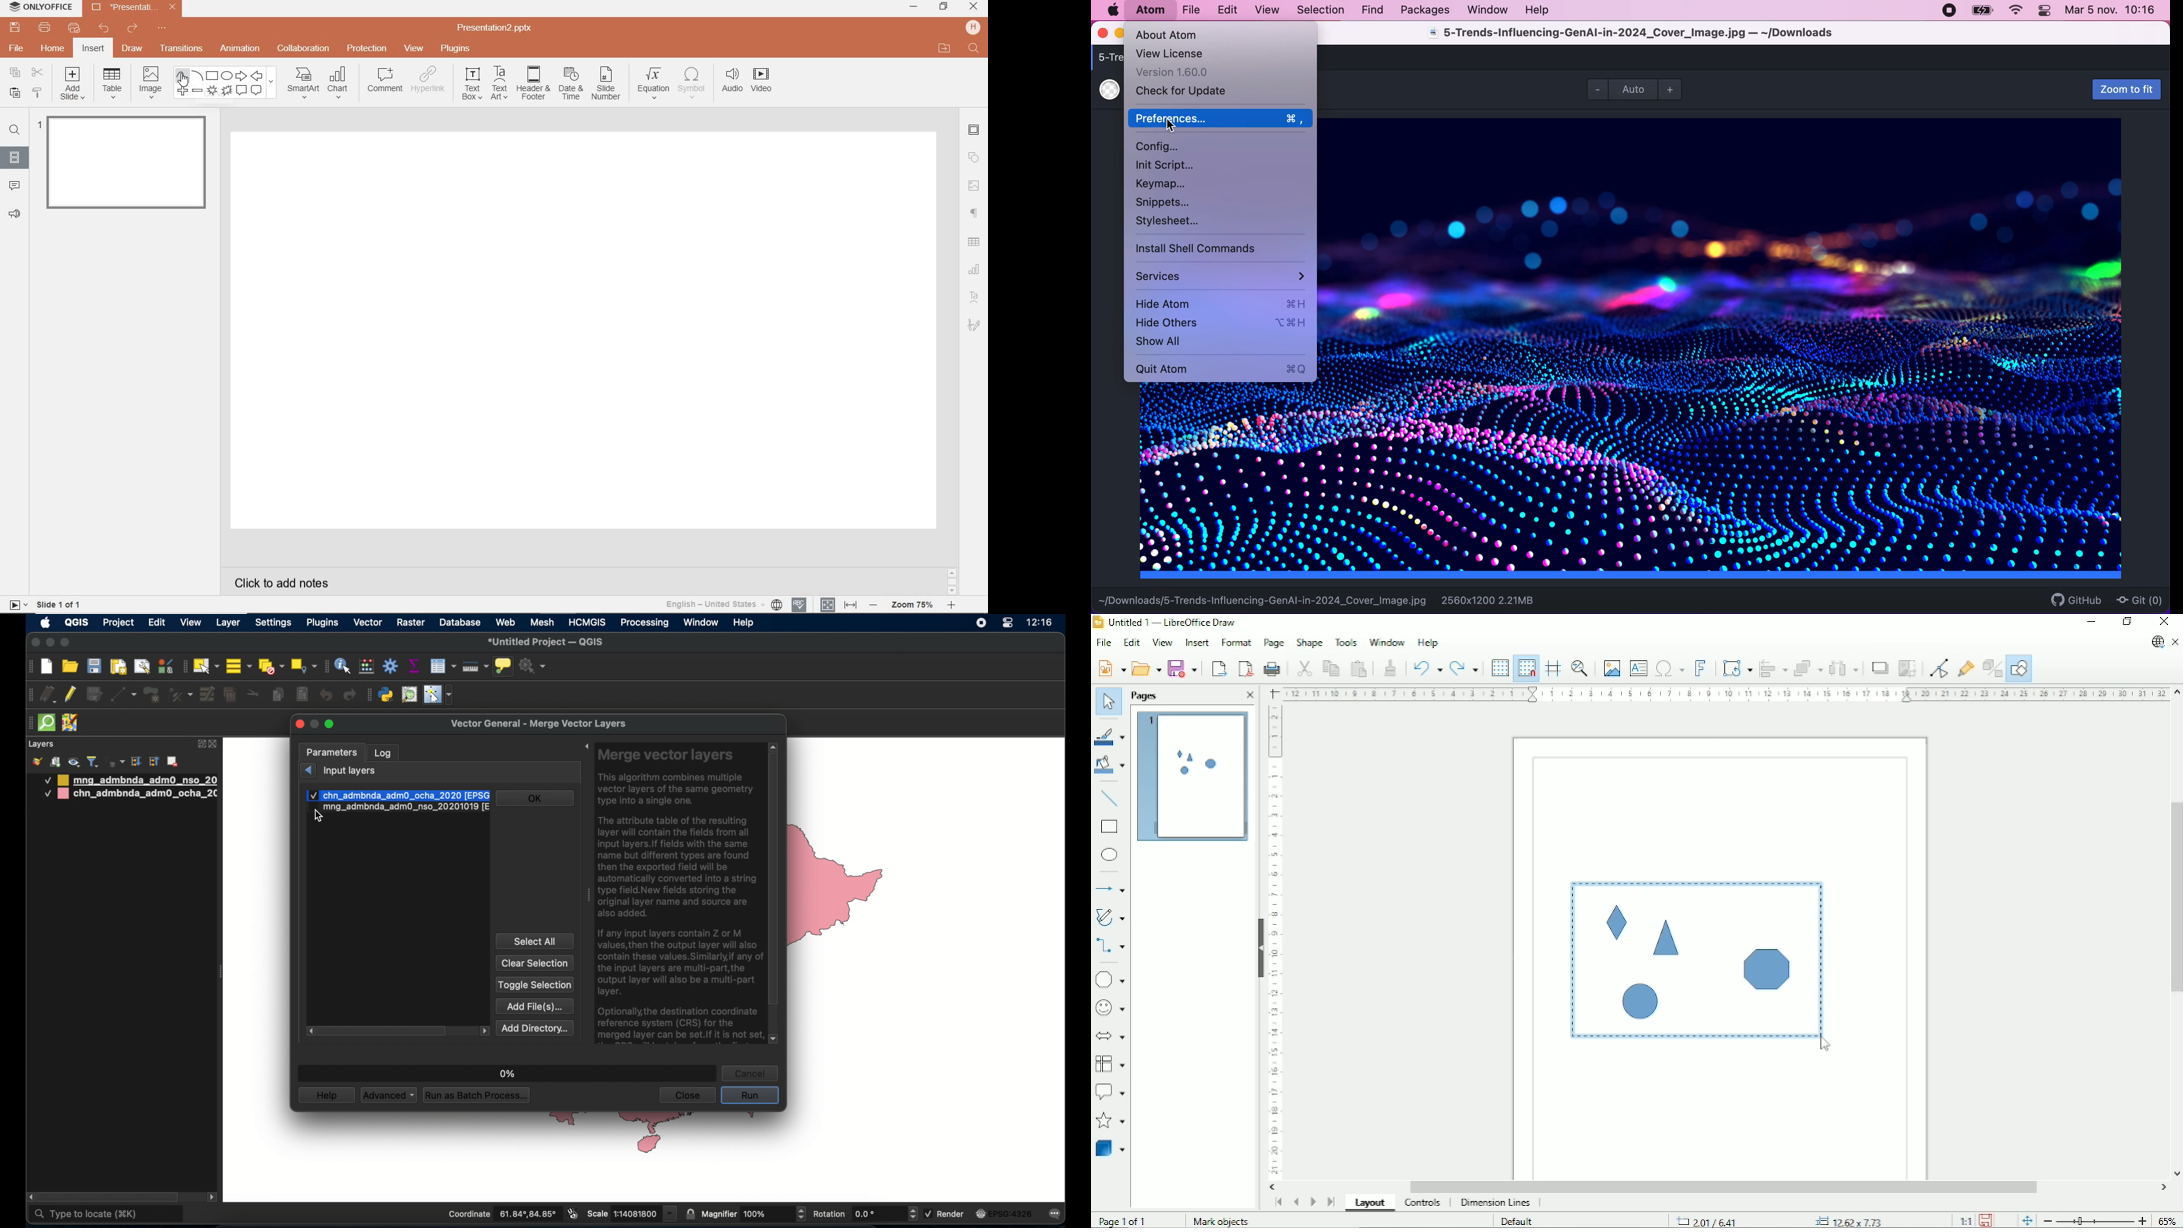  What do you see at coordinates (1112, 1037) in the screenshot?
I see `Block arrows` at bounding box center [1112, 1037].